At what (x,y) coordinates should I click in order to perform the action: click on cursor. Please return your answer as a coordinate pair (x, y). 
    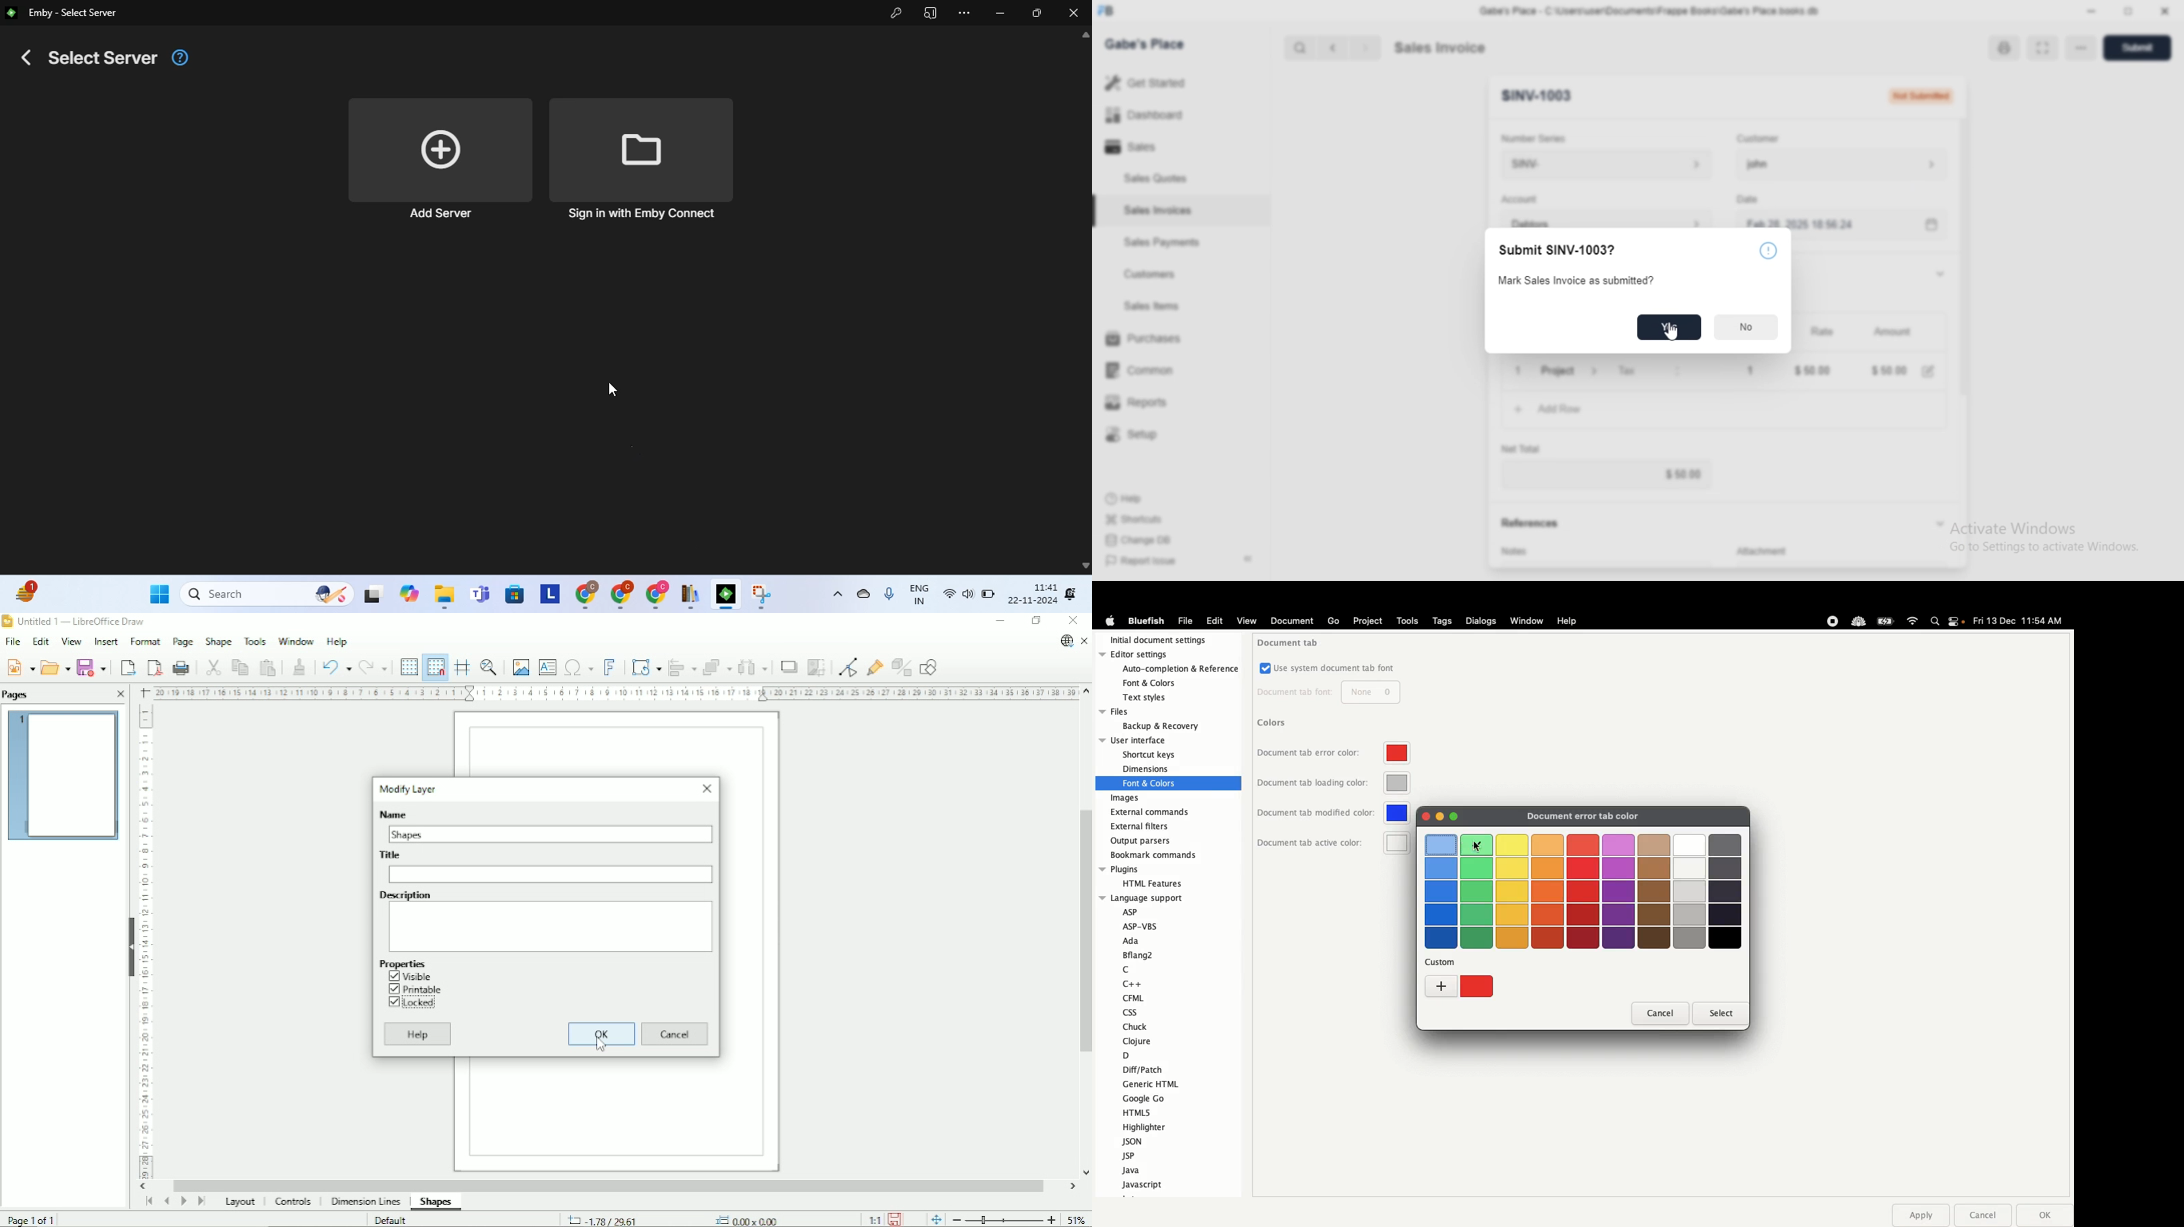
    Looking at the image, I should click on (1668, 333).